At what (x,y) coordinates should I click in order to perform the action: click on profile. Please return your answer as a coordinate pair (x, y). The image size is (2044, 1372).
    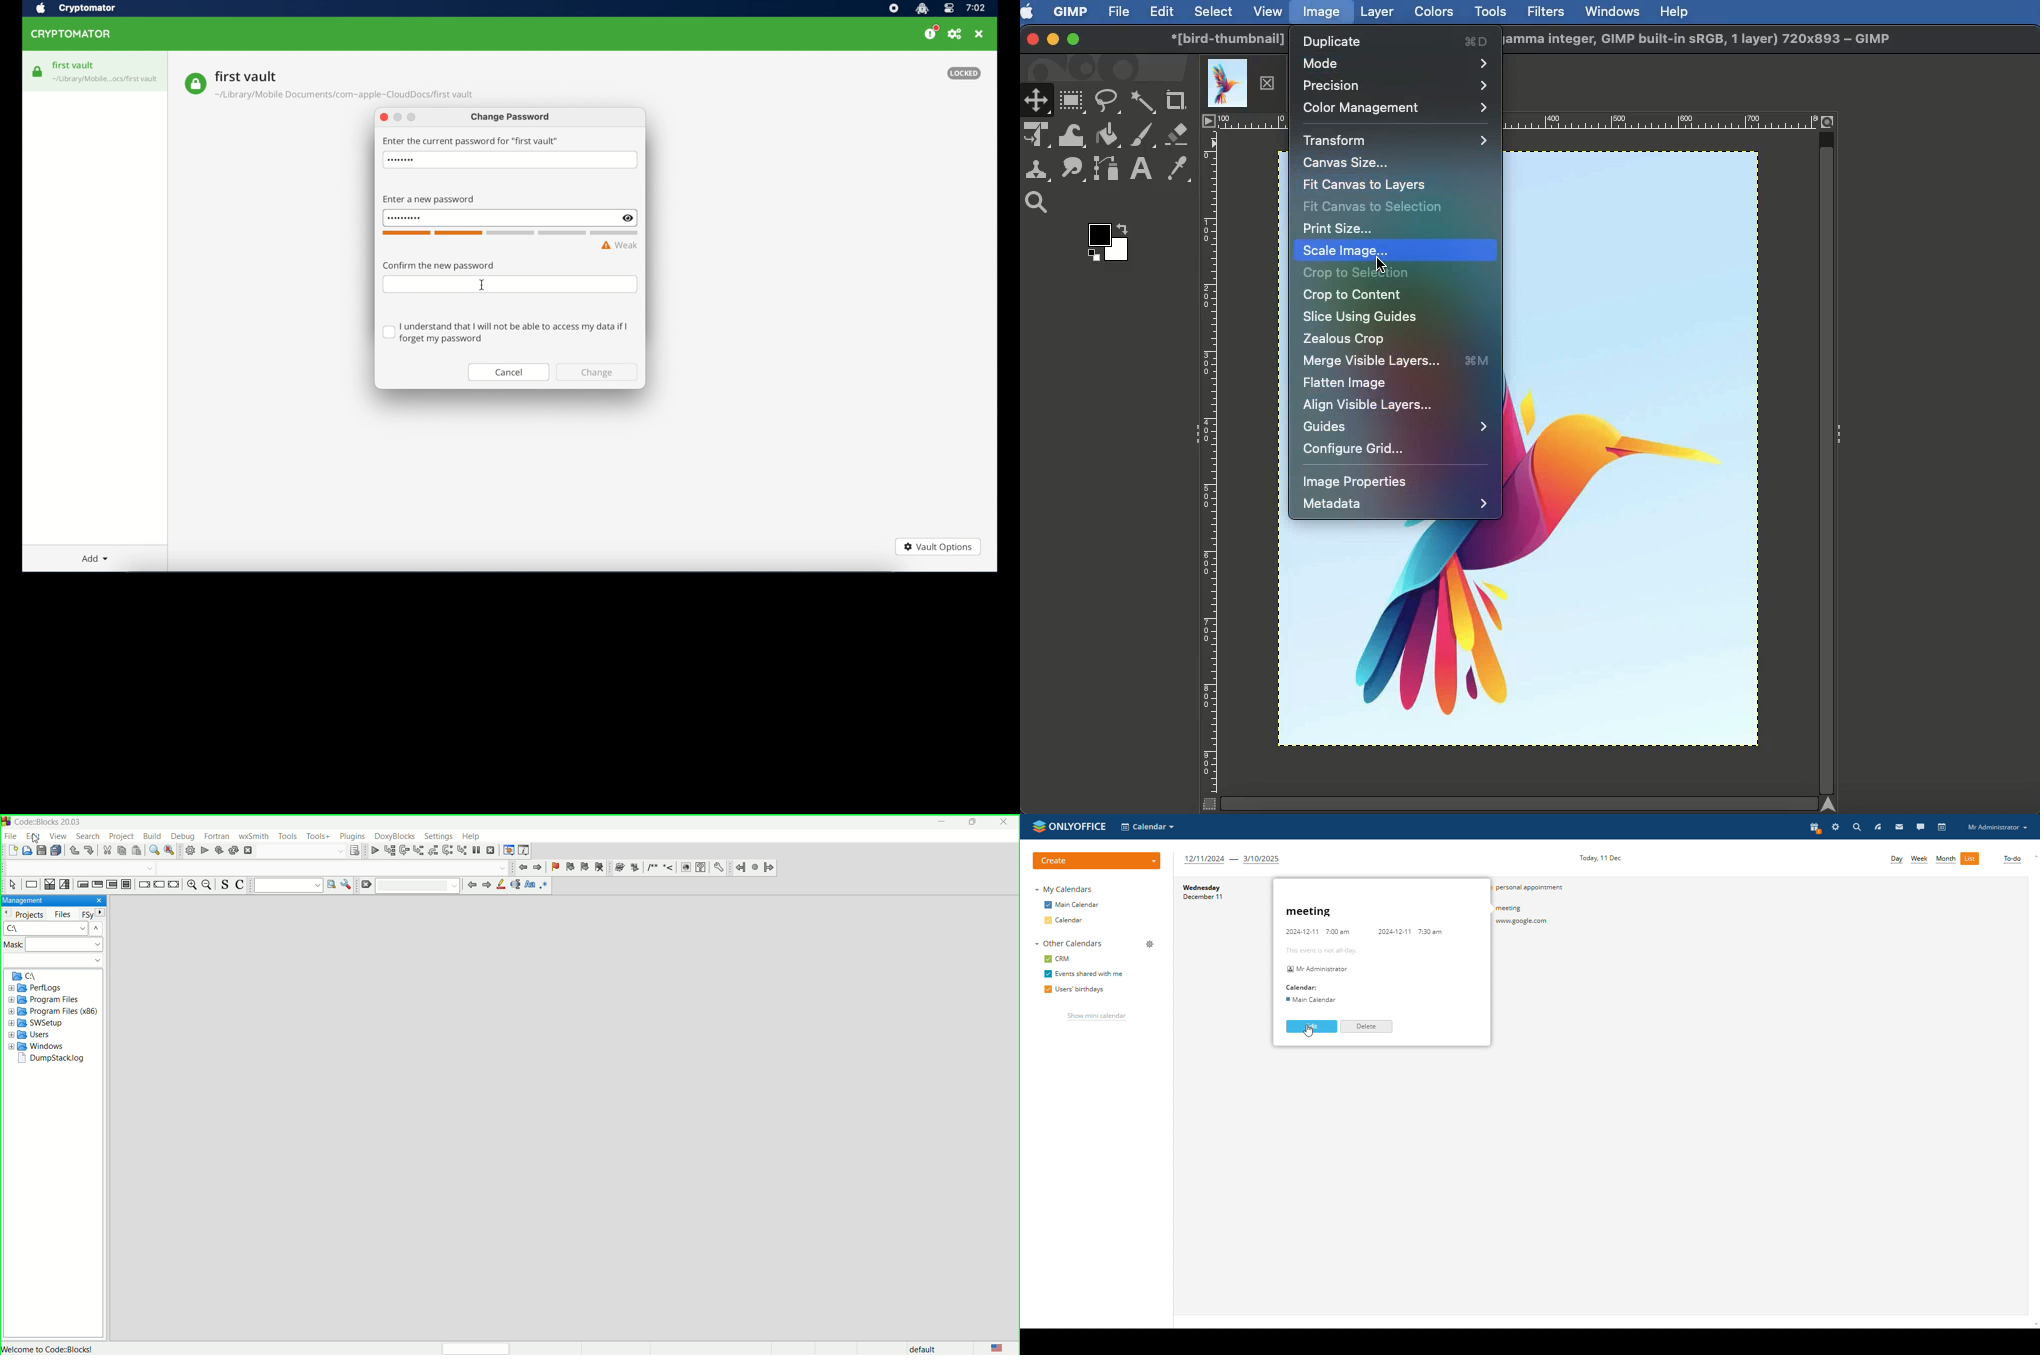
    Looking at the image, I should click on (1995, 826).